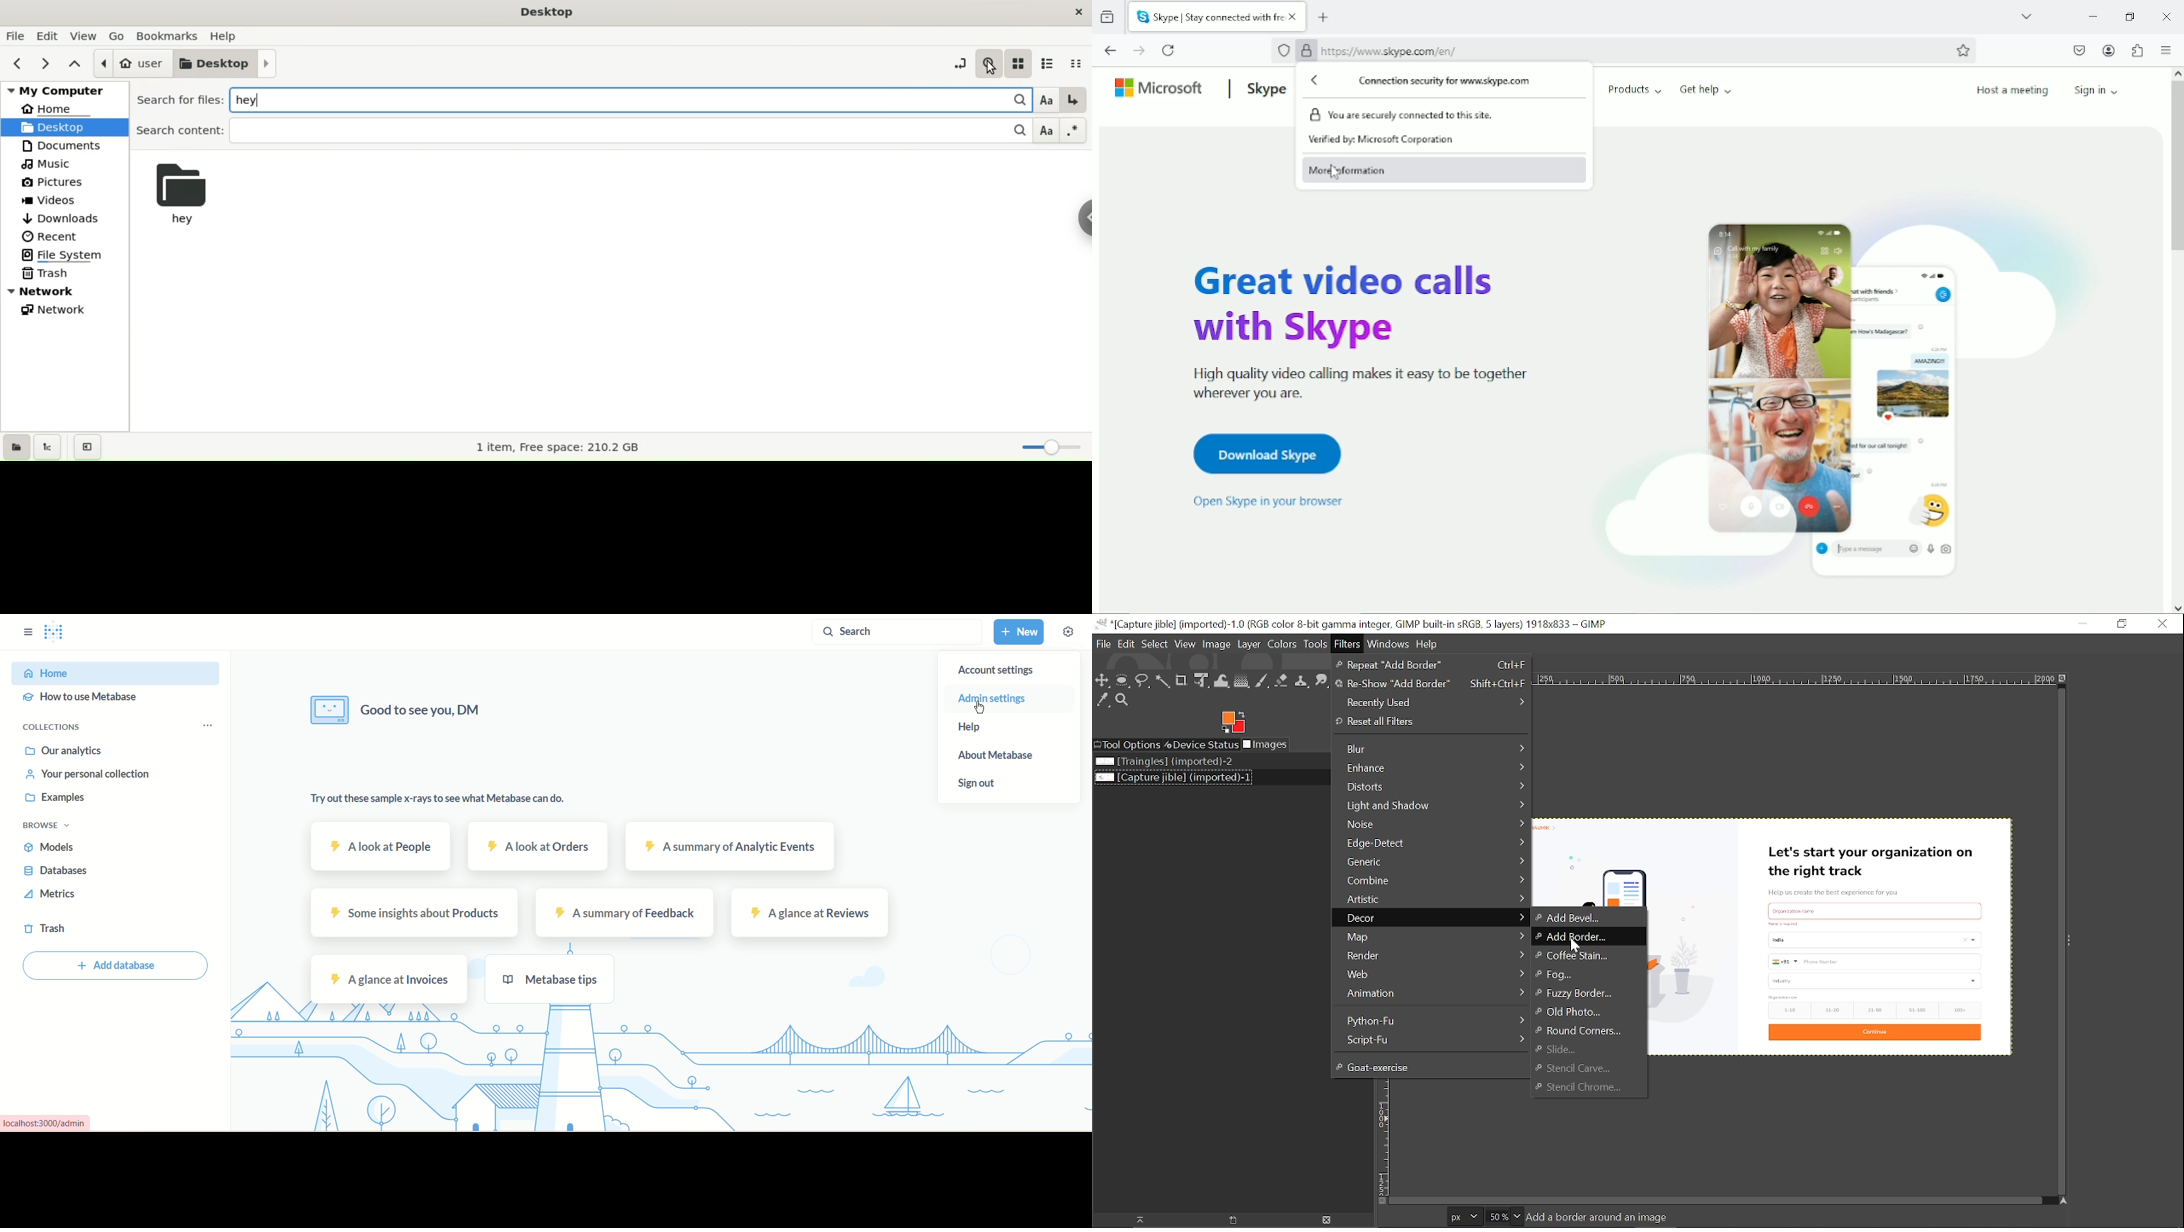 The width and height of the screenshot is (2184, 1232). What do you see at coordinates (995, 756) in the screenshot?
I see `about metabase` at bounding box center [995, 756].